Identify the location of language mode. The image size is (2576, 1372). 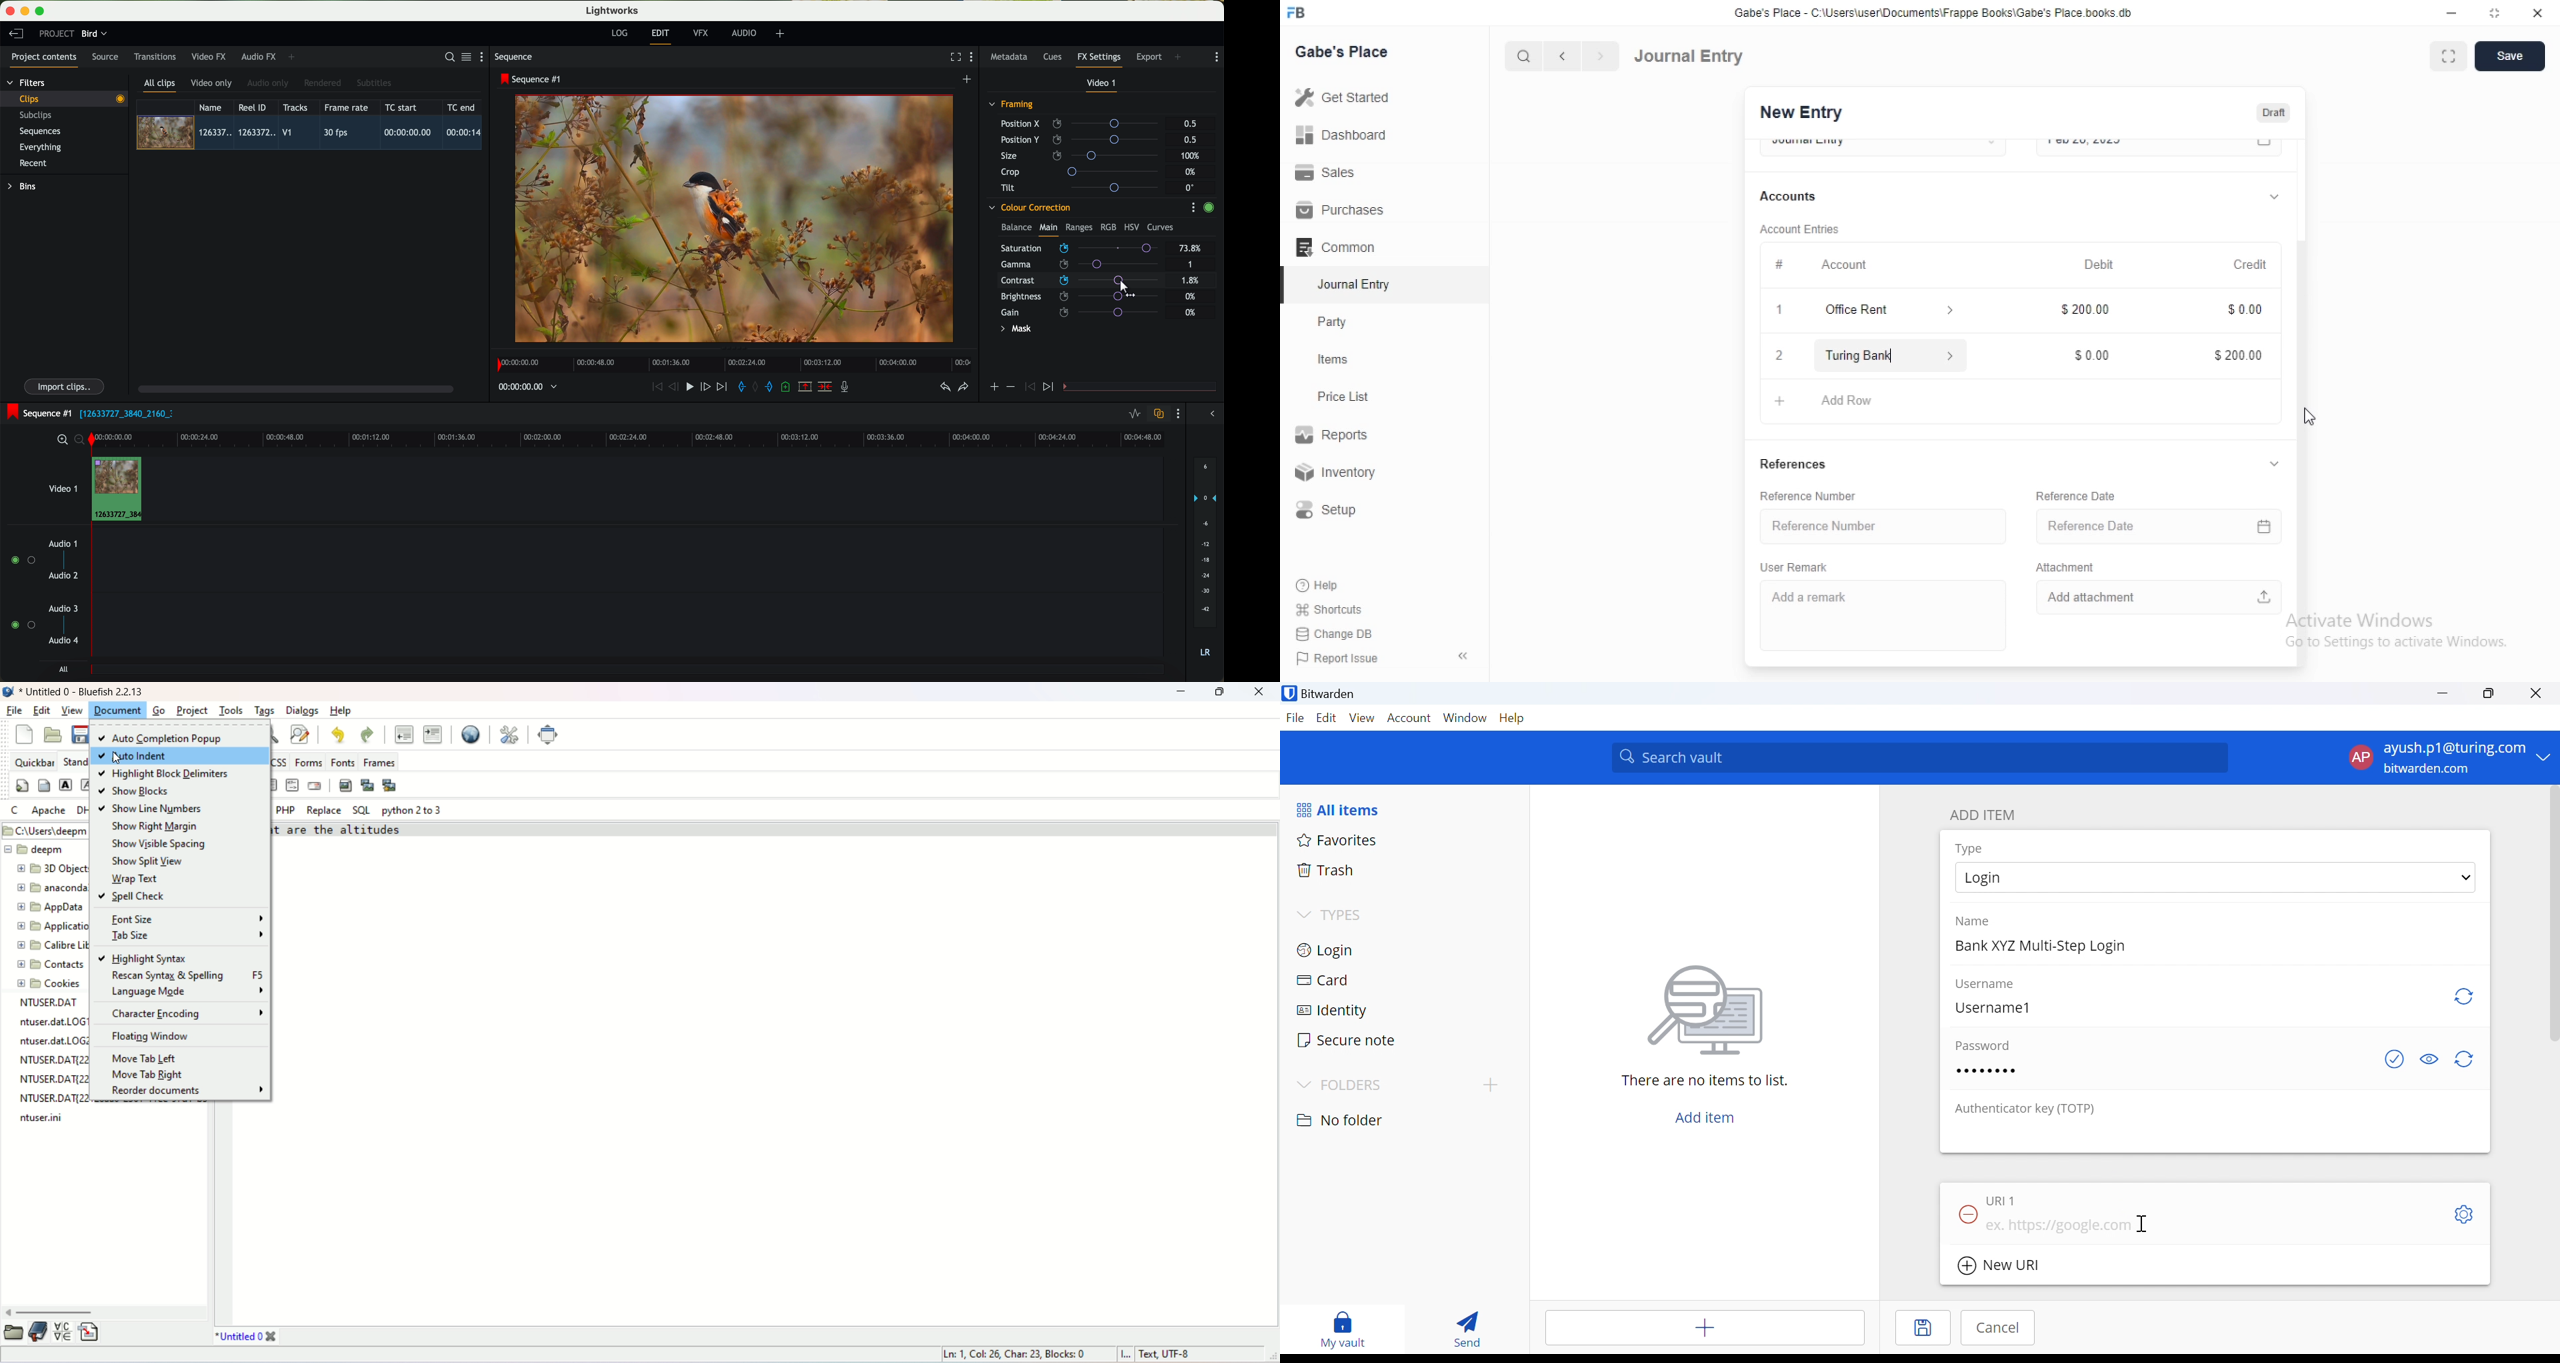
(187, 990).